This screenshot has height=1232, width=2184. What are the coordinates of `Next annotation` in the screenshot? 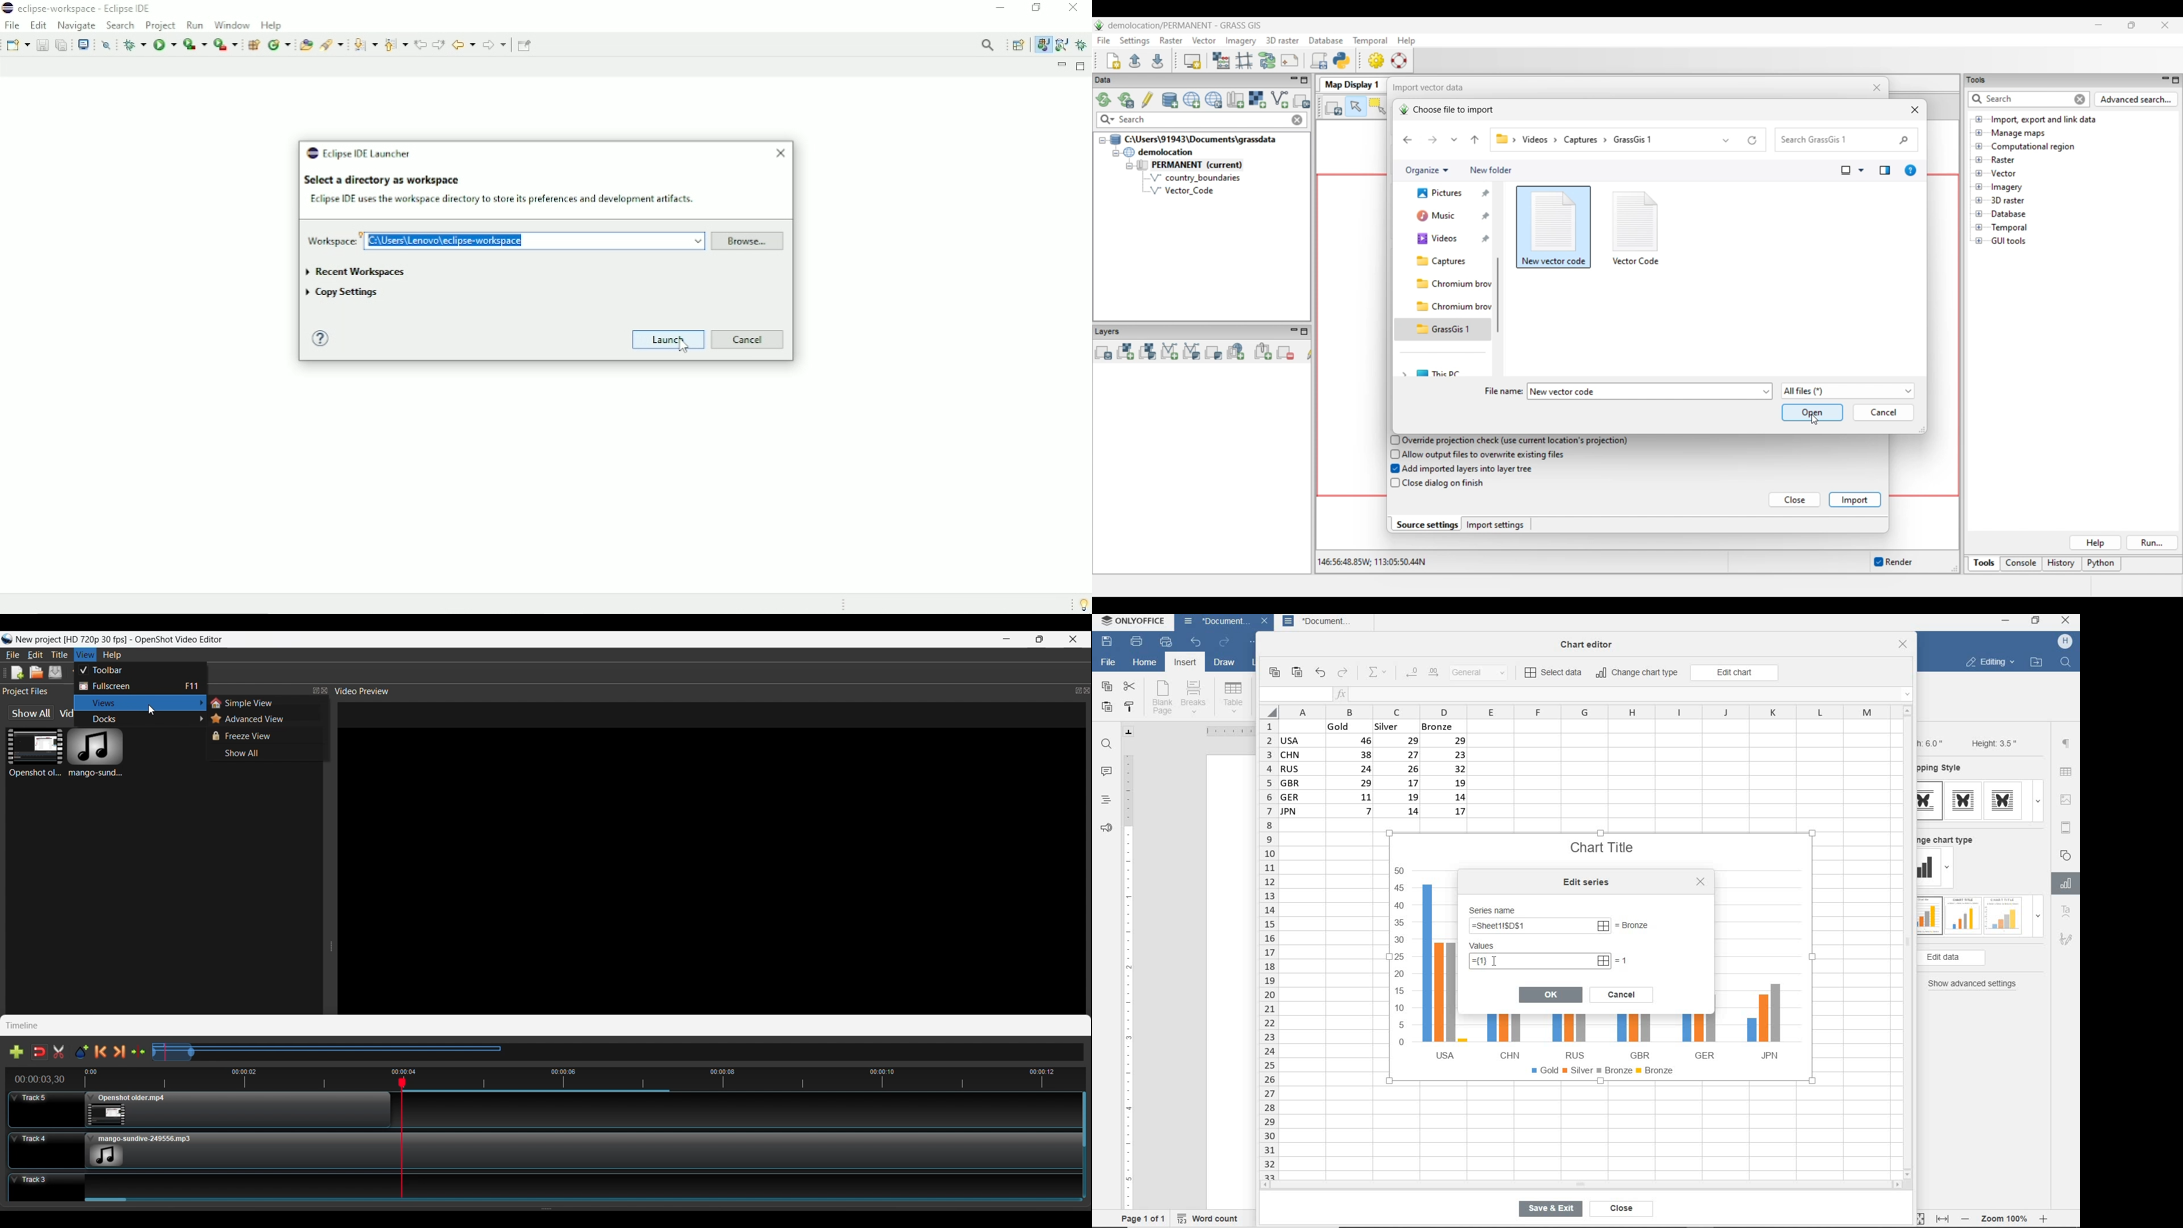 It's located at (365, 45).